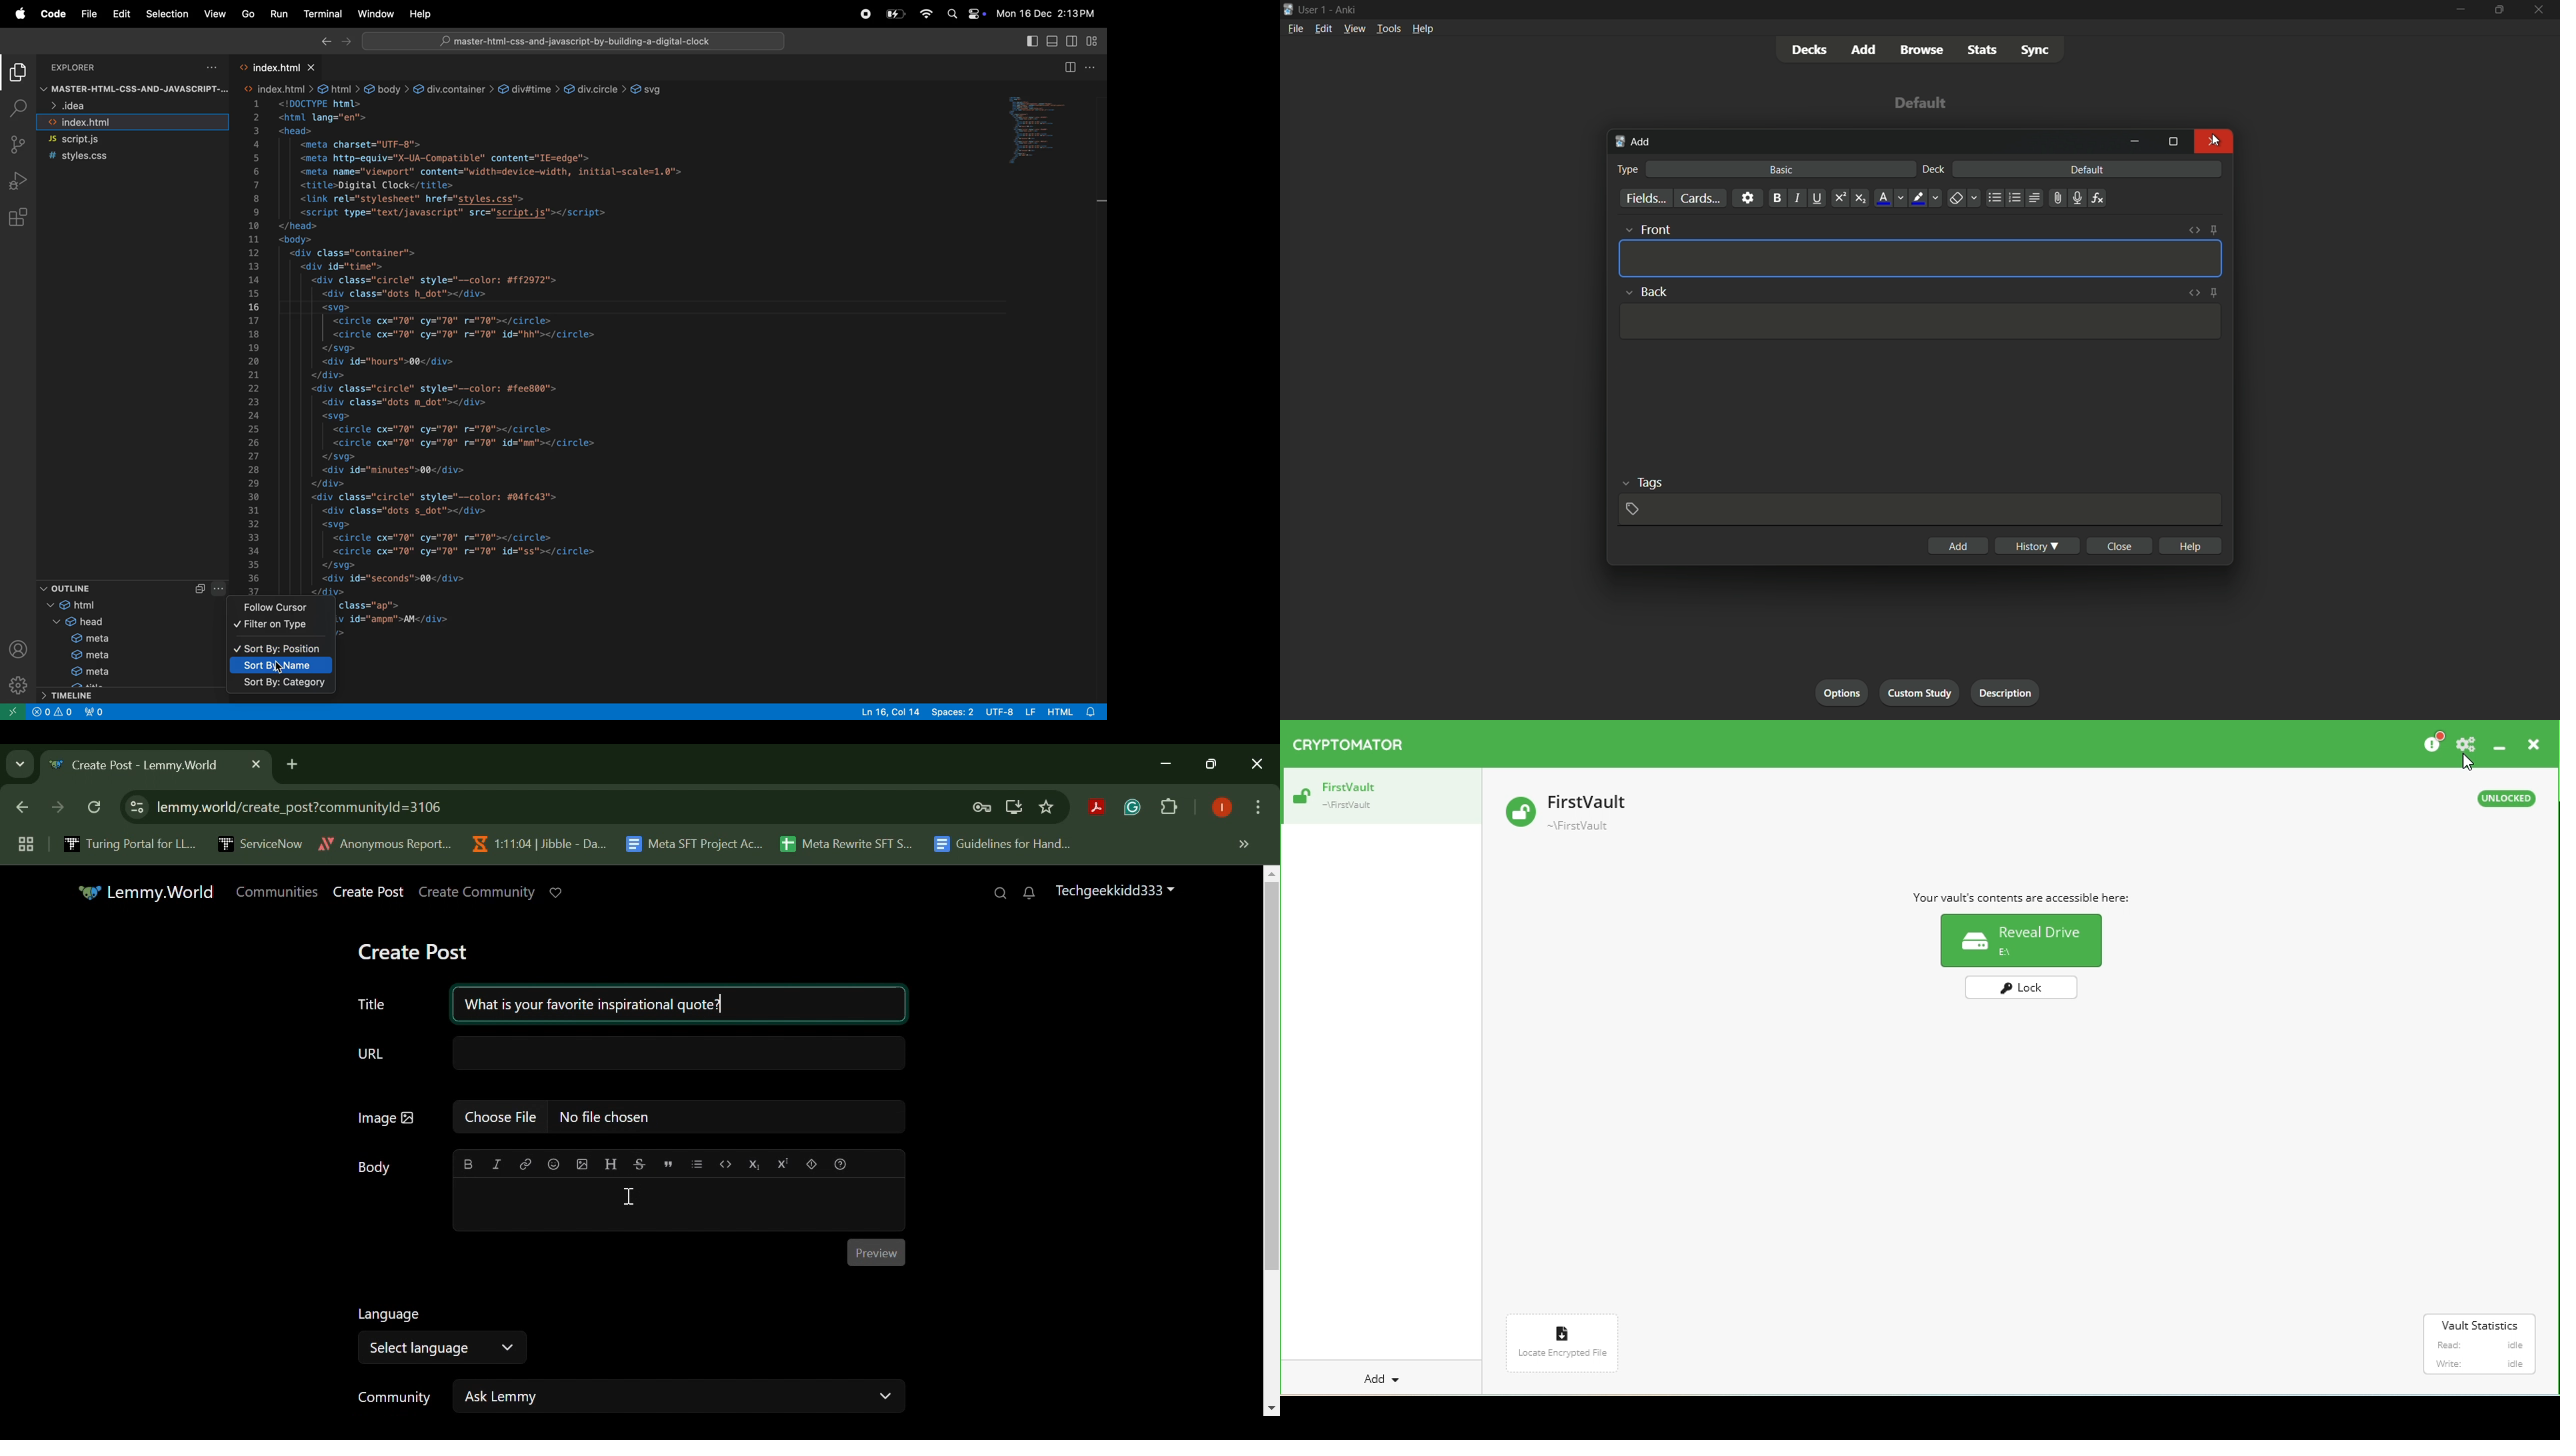  Describe the element at coordinates (2218, 141) in the screenshot. I see `Cursor` at that location.